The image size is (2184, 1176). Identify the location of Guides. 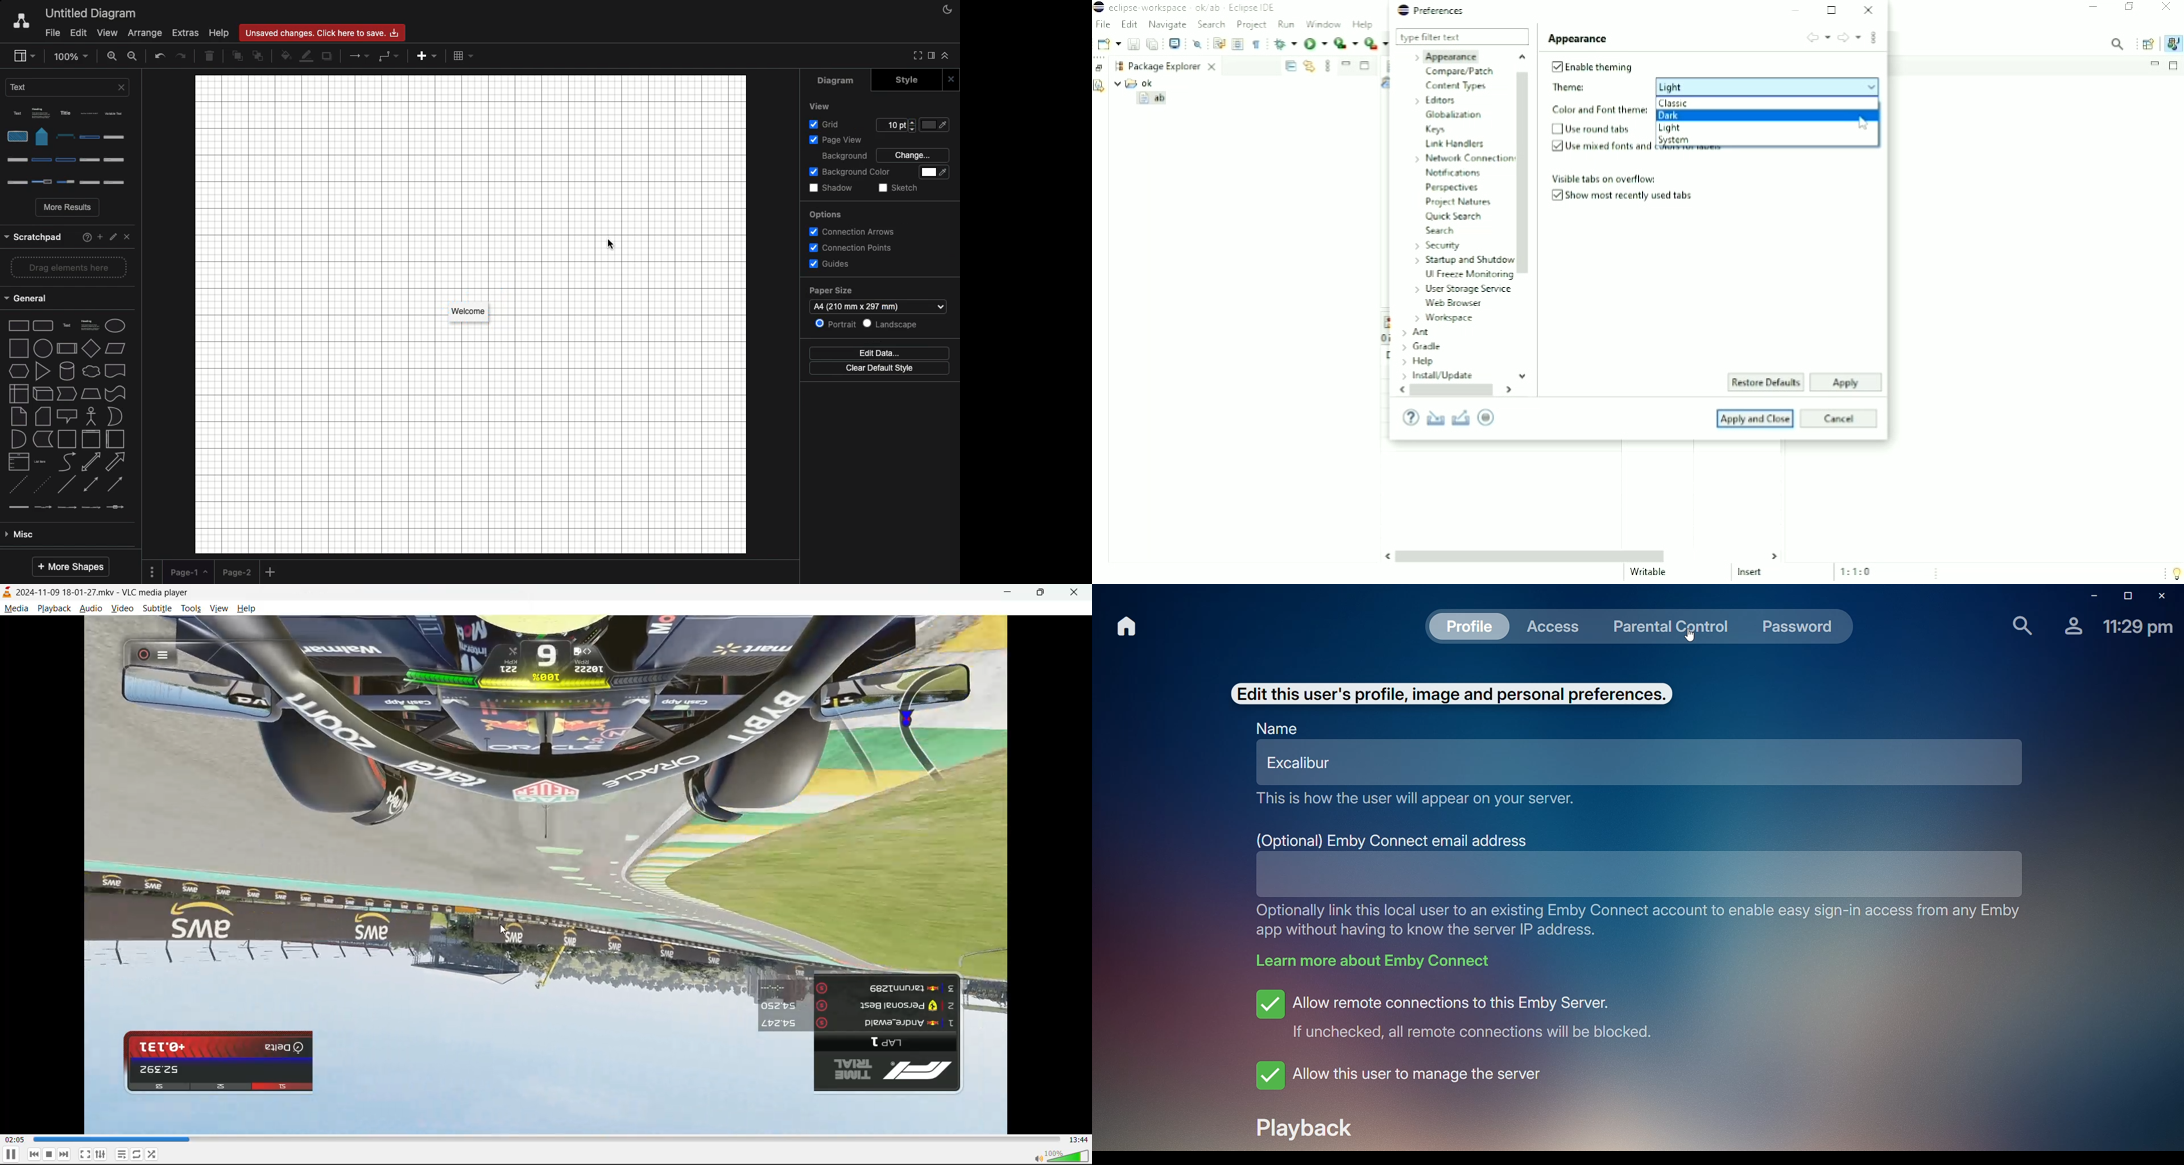
(837, 263).